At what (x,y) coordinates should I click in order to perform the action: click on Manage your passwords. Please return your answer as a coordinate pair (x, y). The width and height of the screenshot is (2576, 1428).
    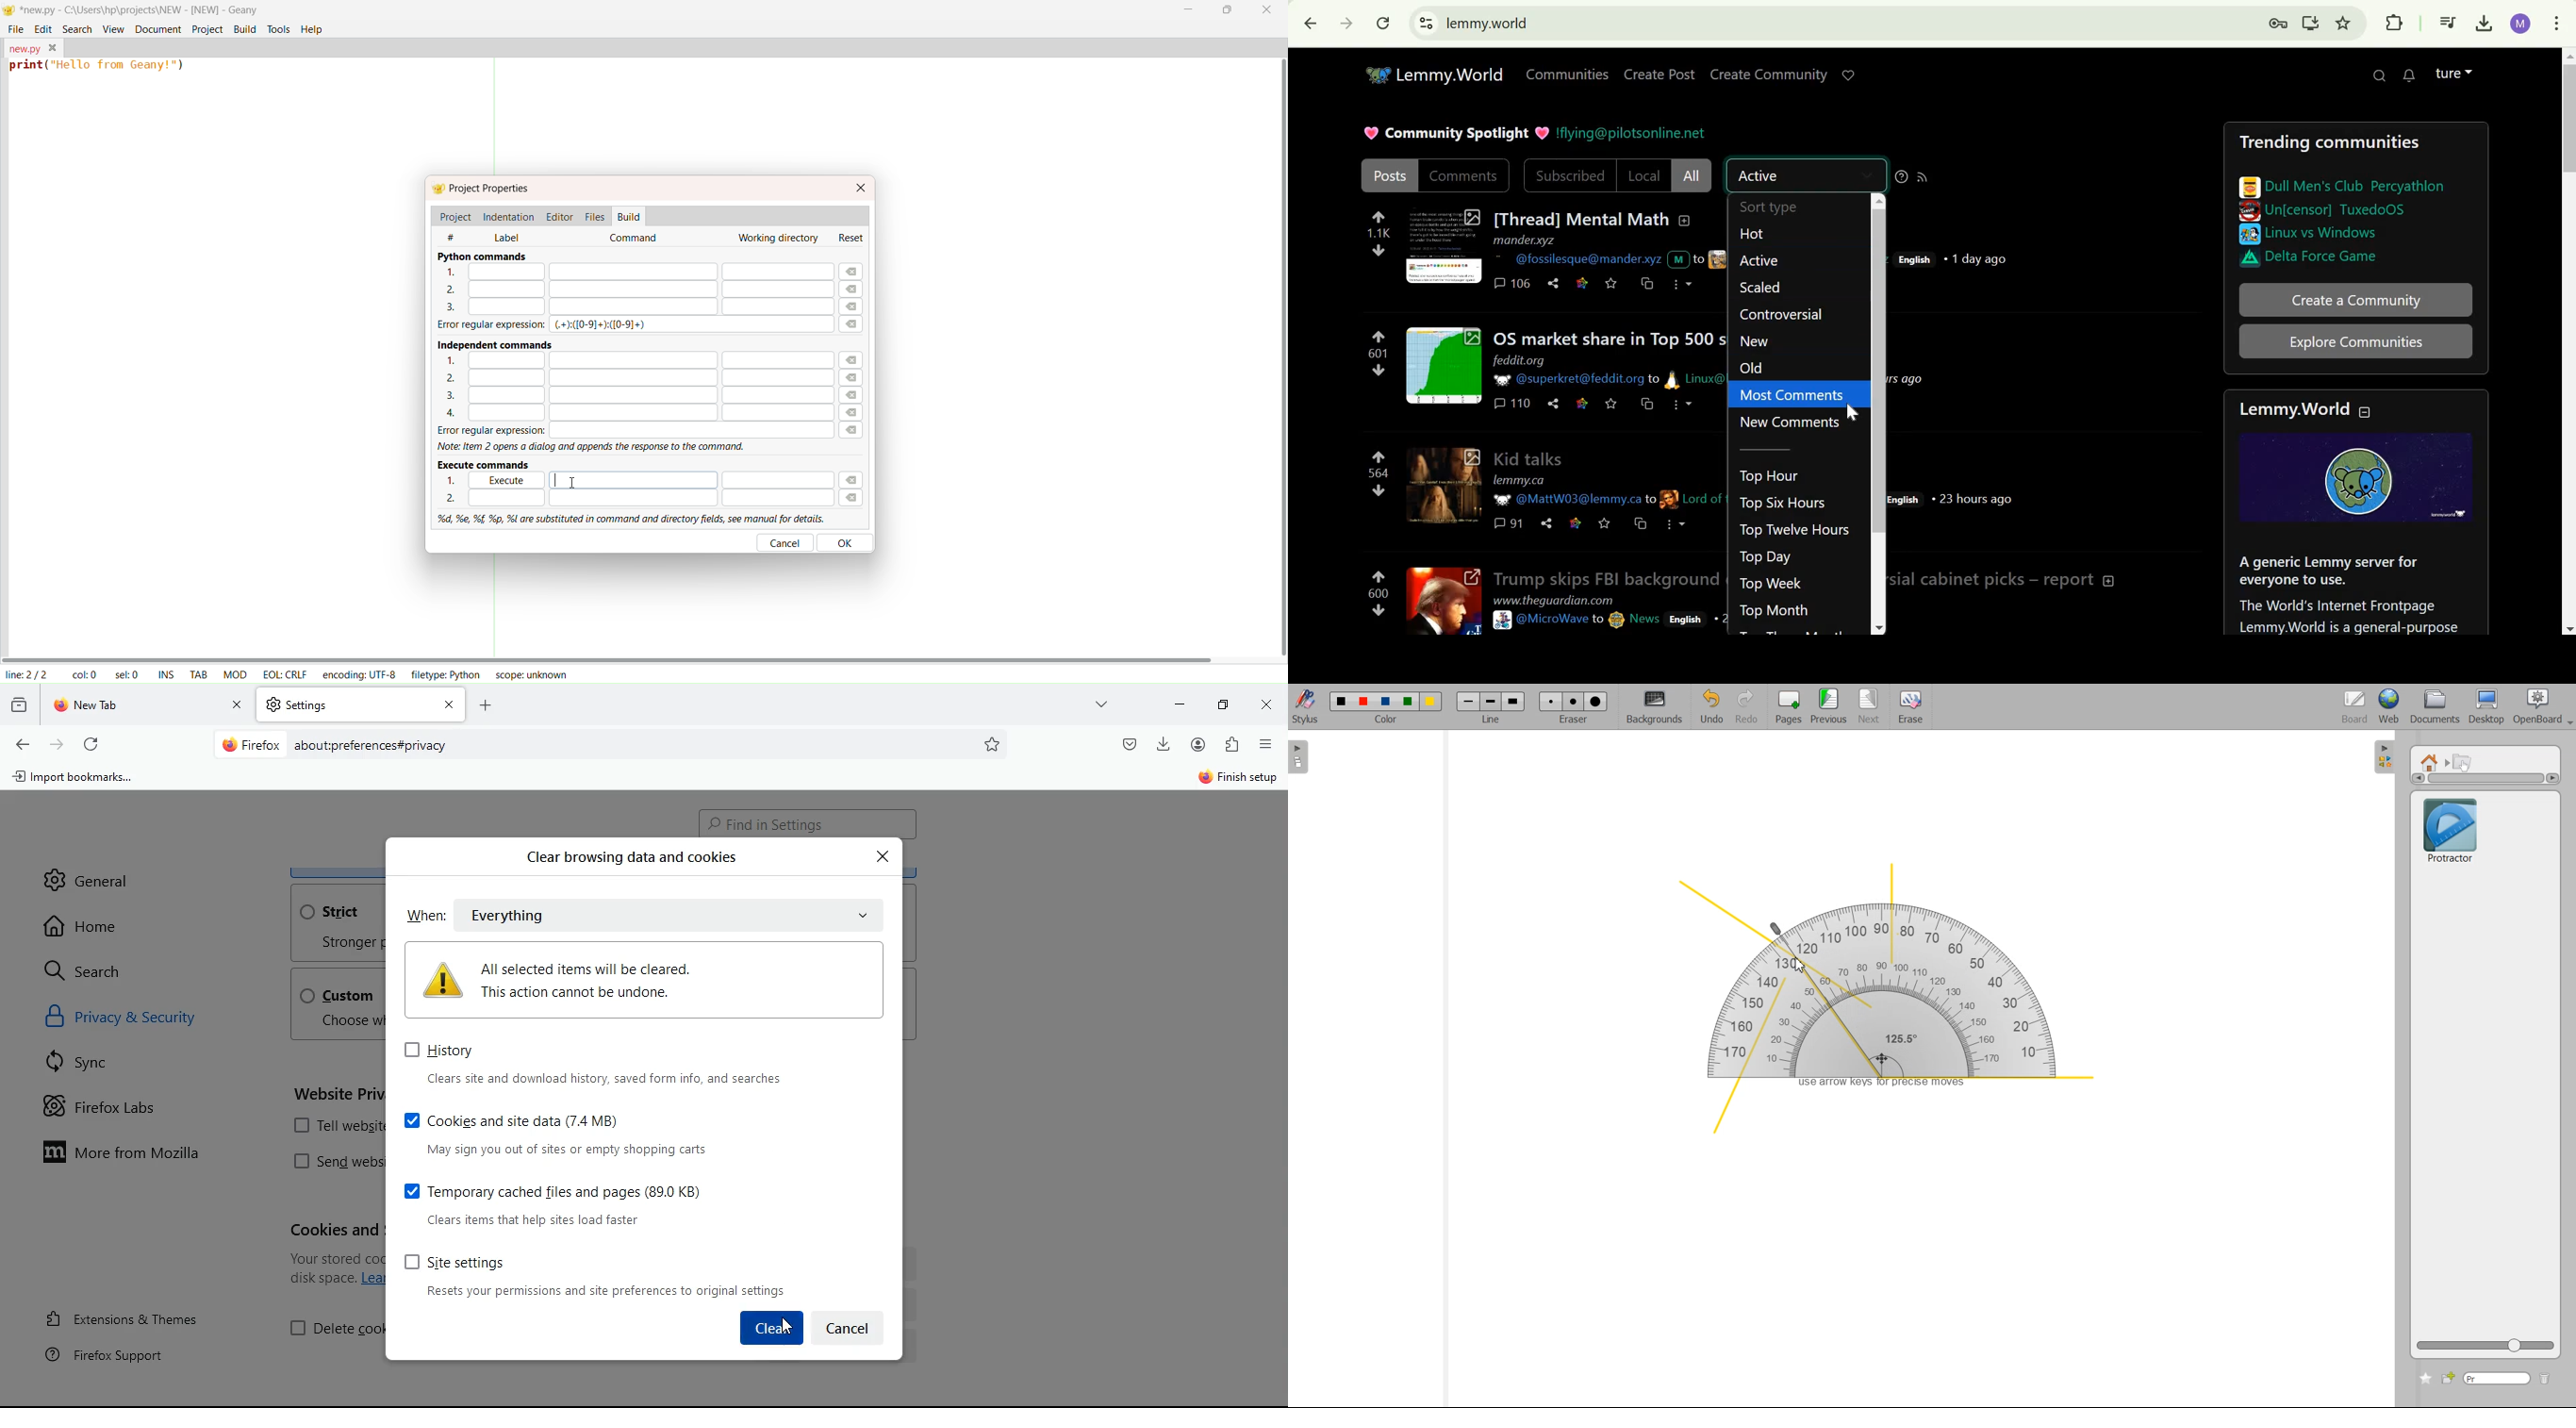
    Looking at the image, I should click on (2280, 24).